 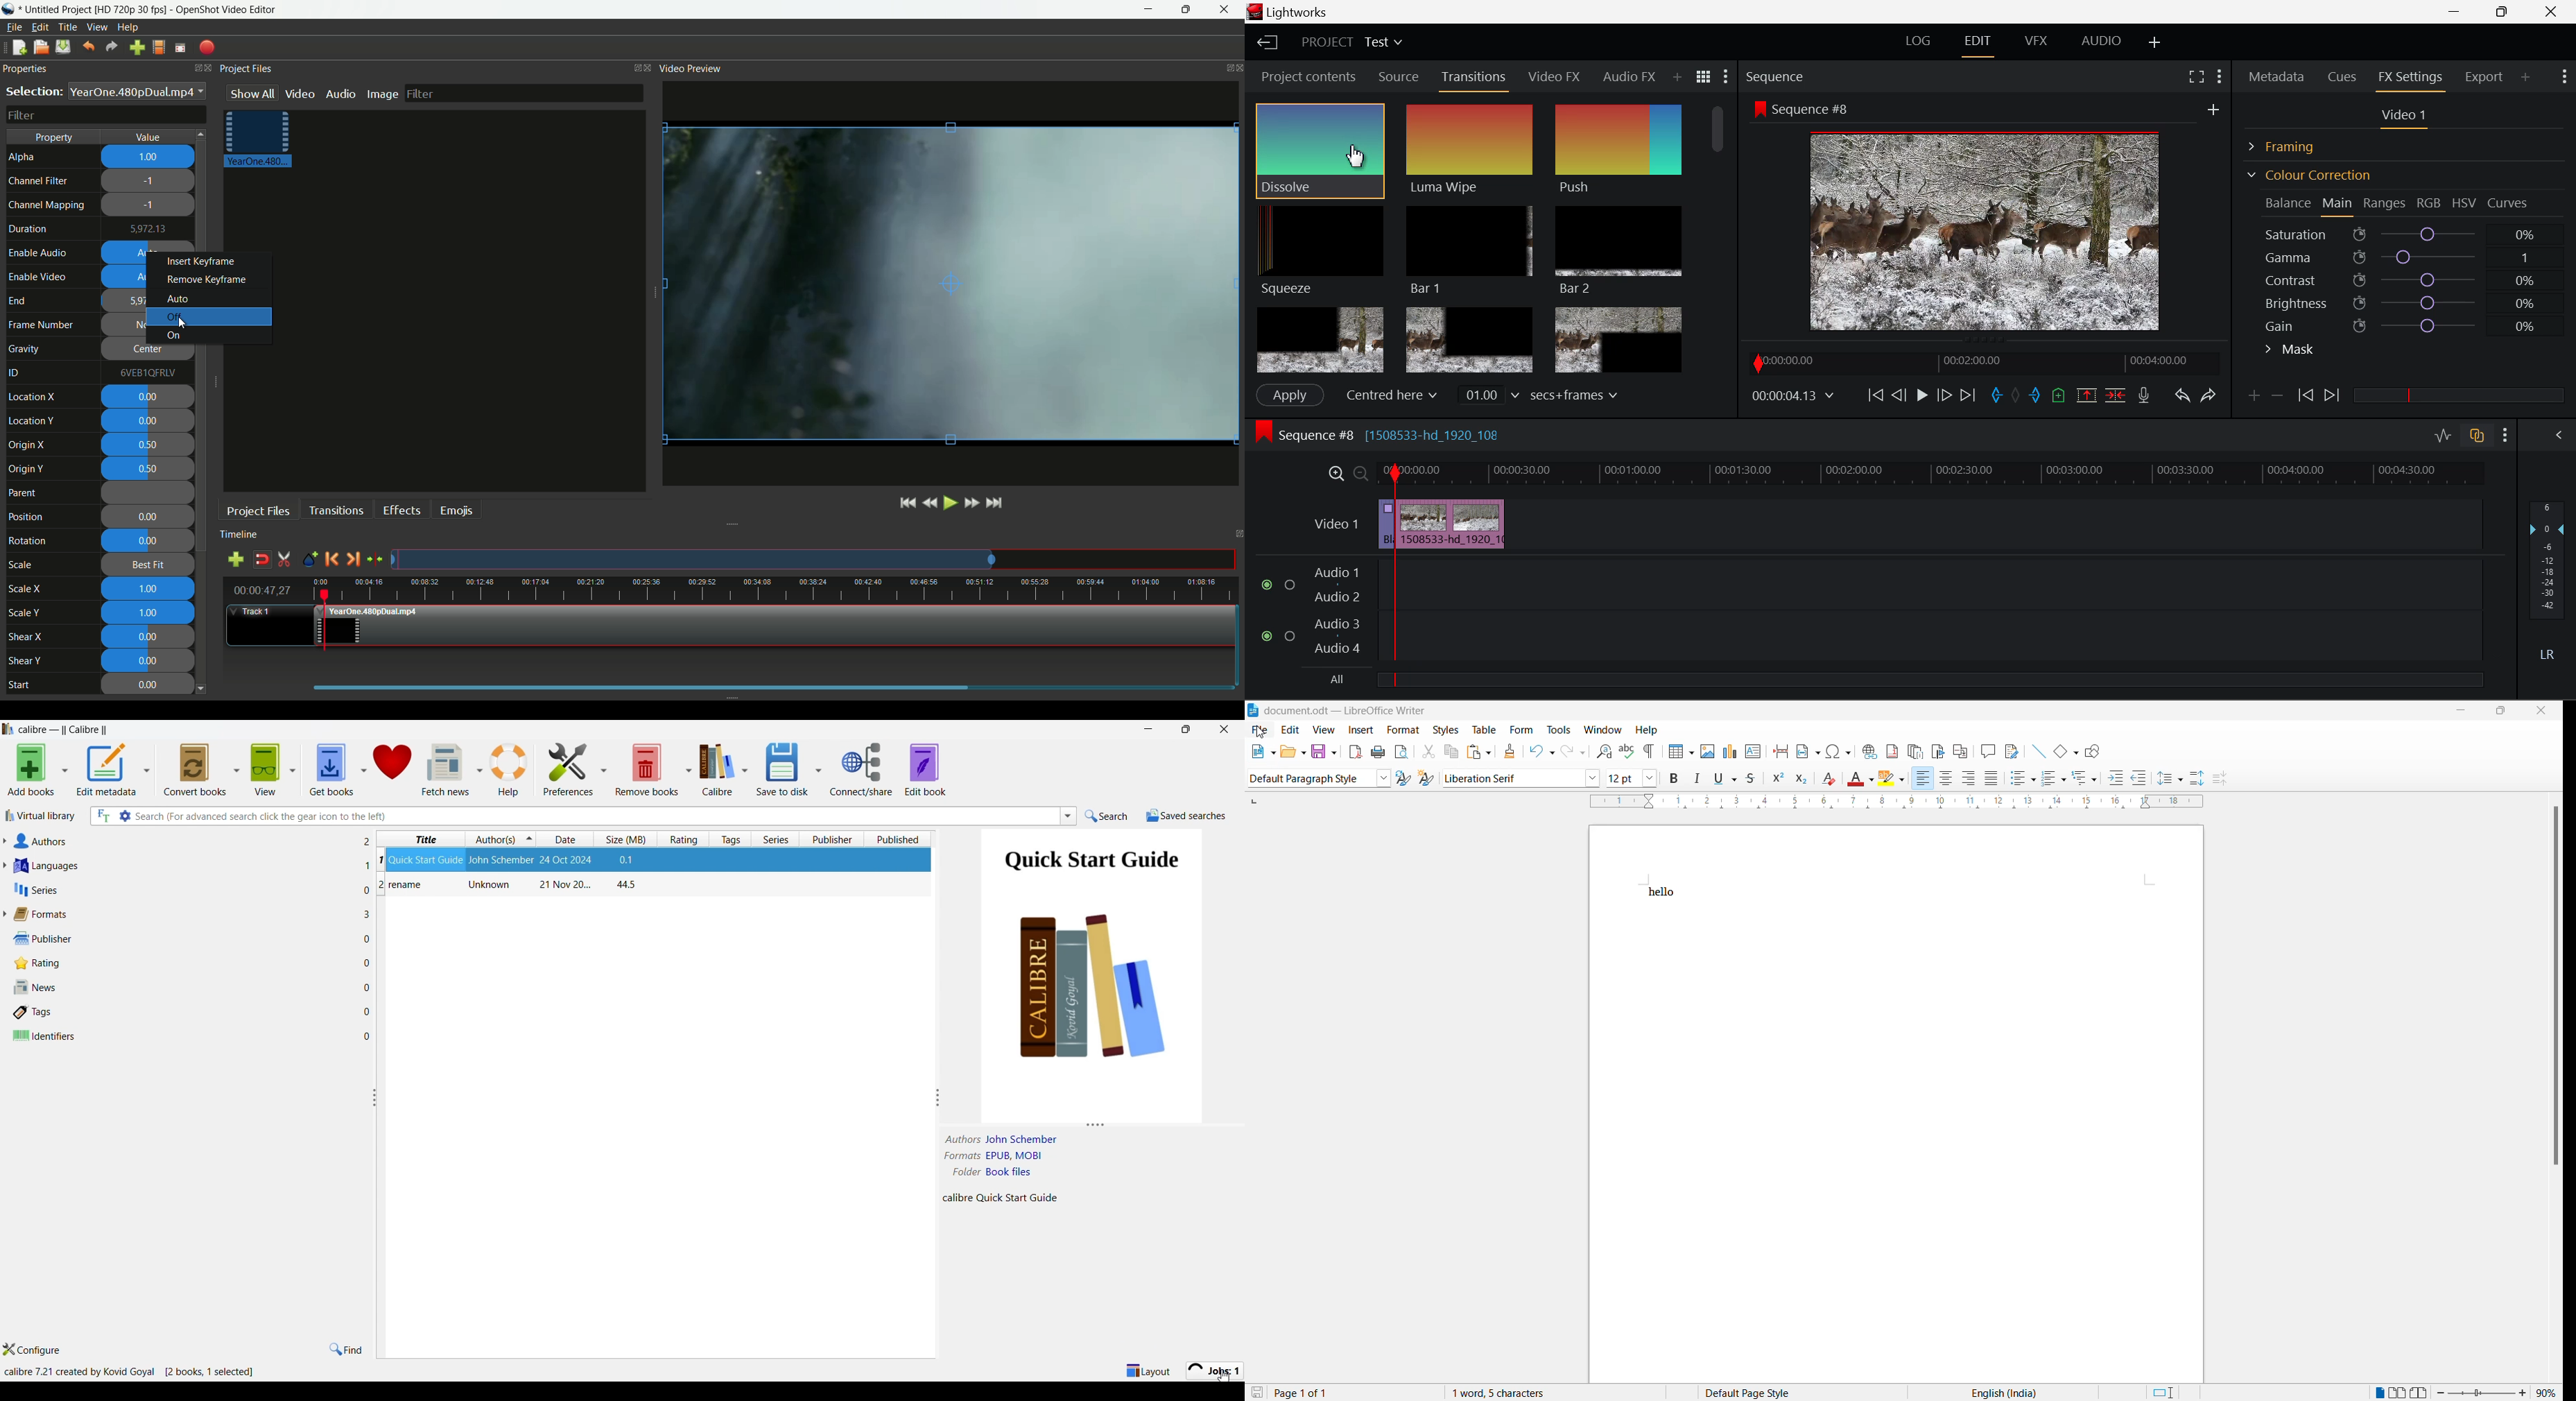 I want to click on Insert field, so click(x=1808, y=752).